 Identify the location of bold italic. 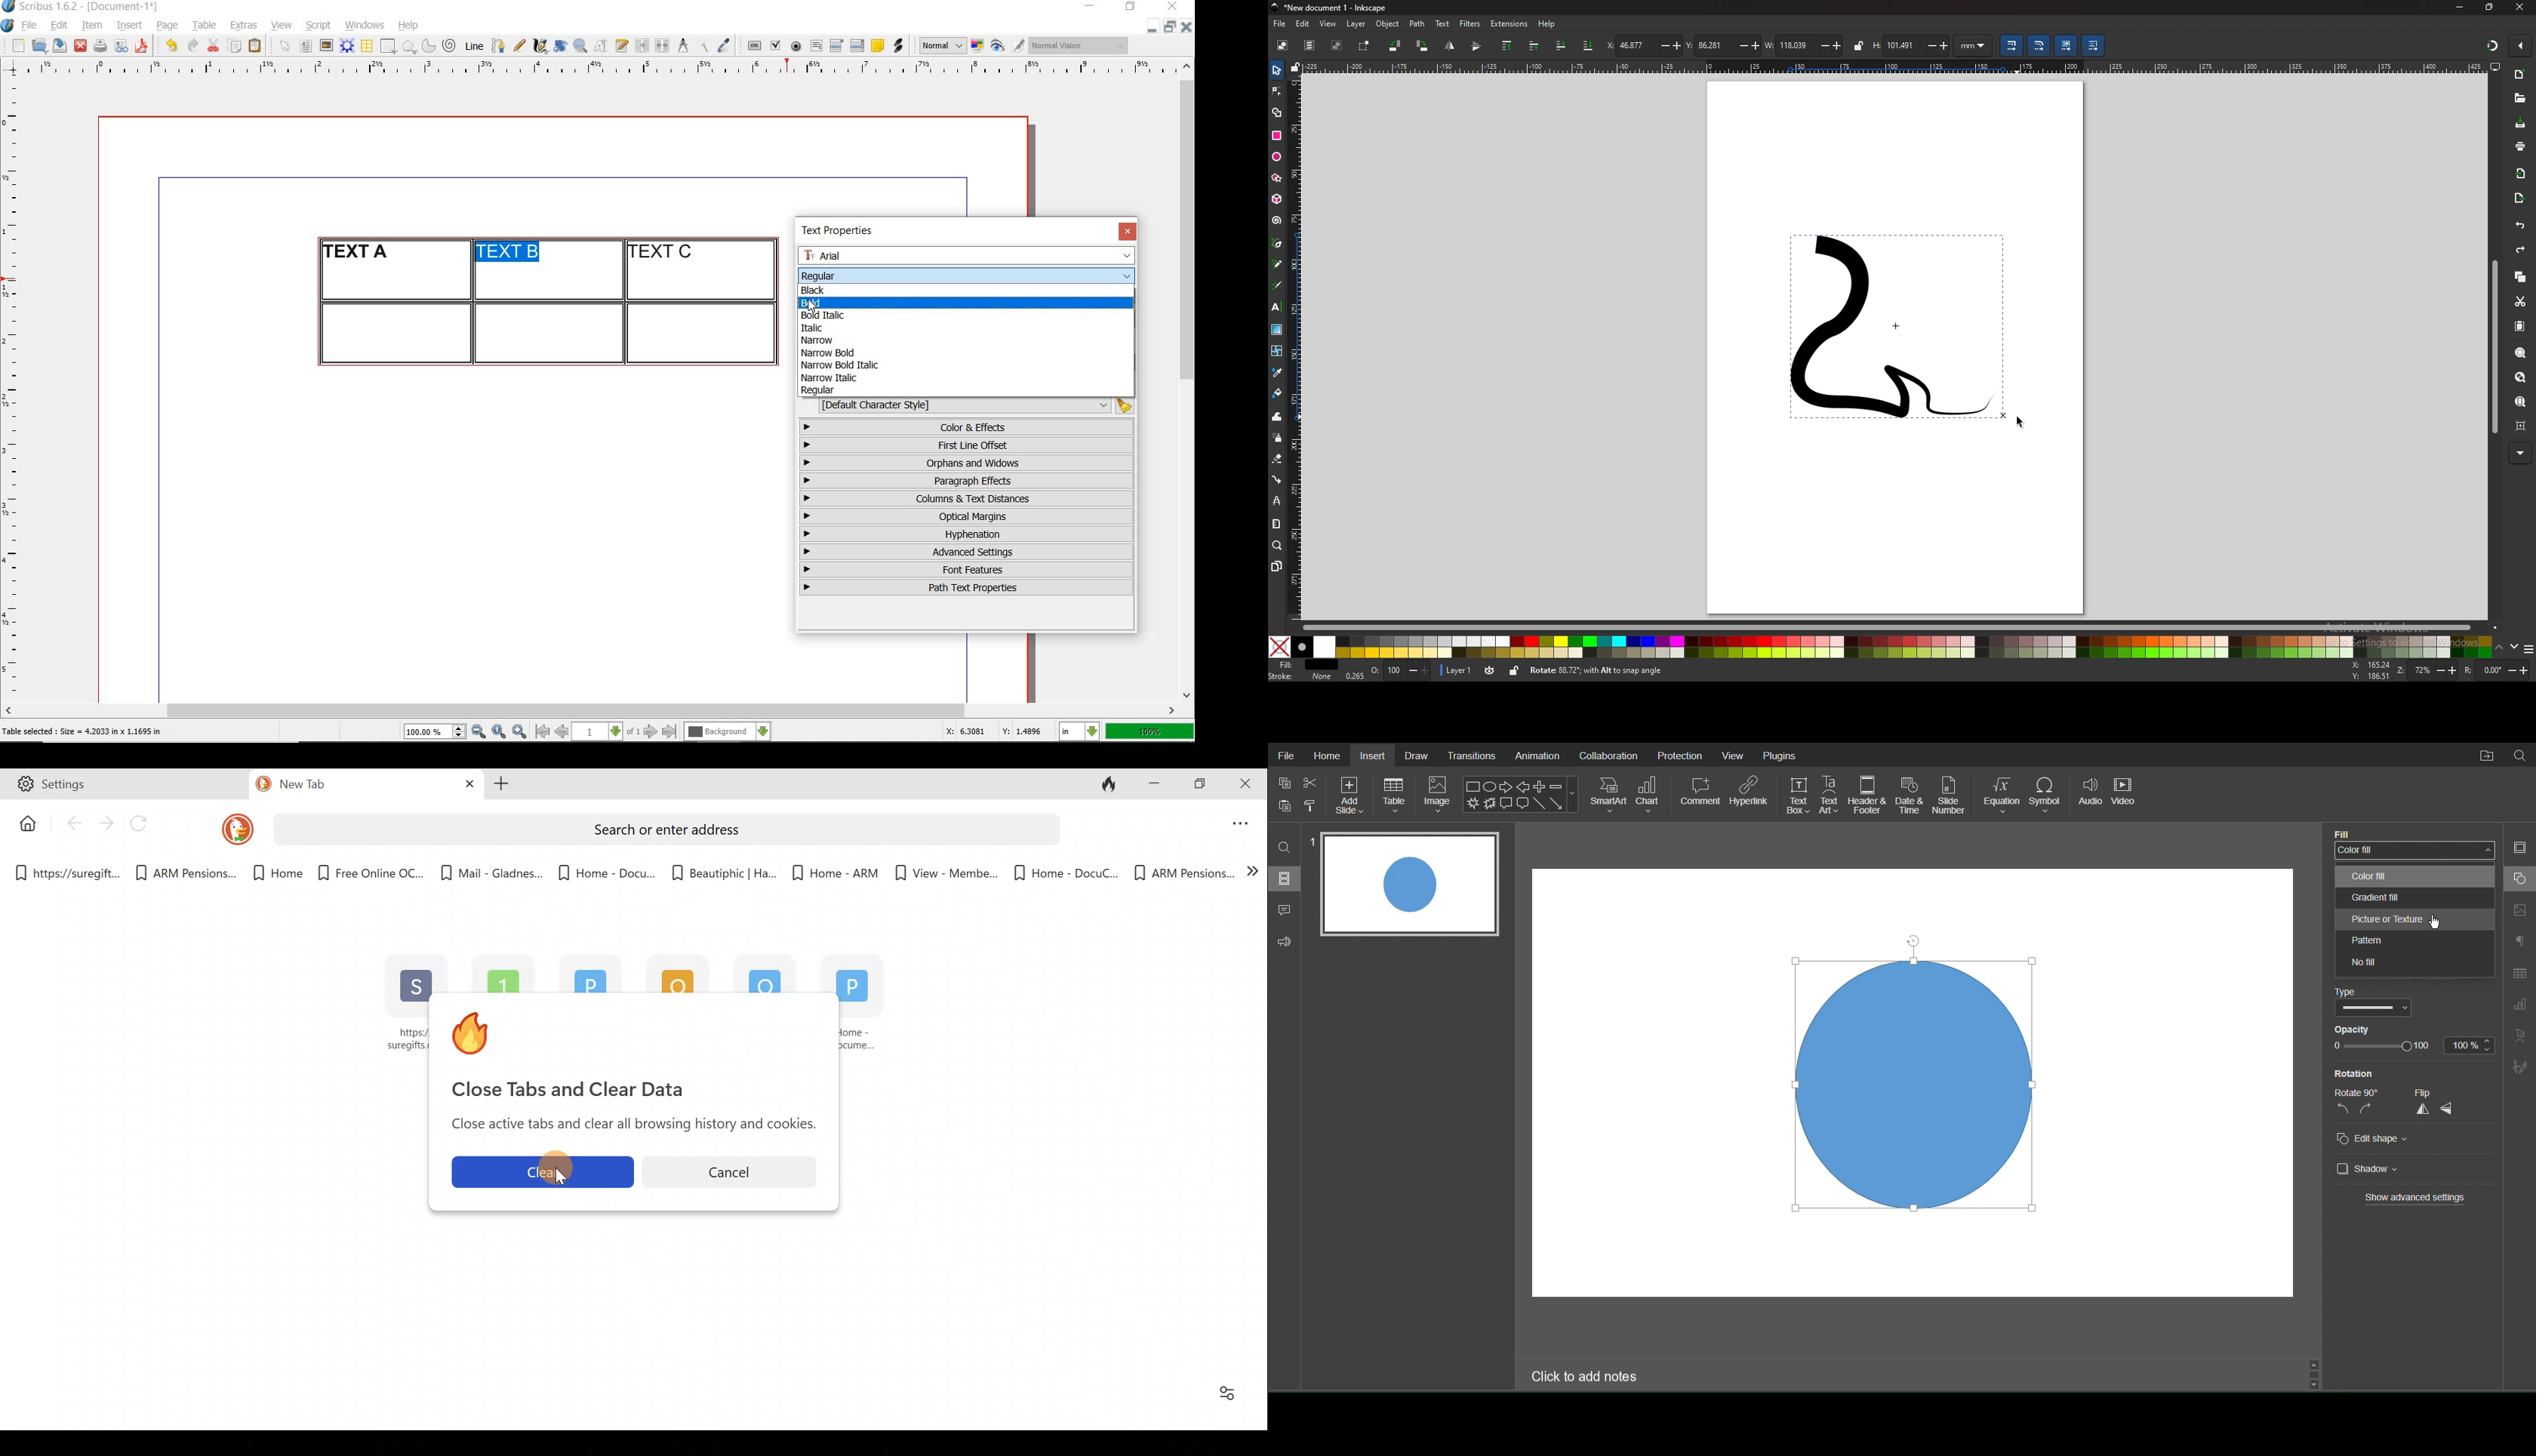
(829, 315).